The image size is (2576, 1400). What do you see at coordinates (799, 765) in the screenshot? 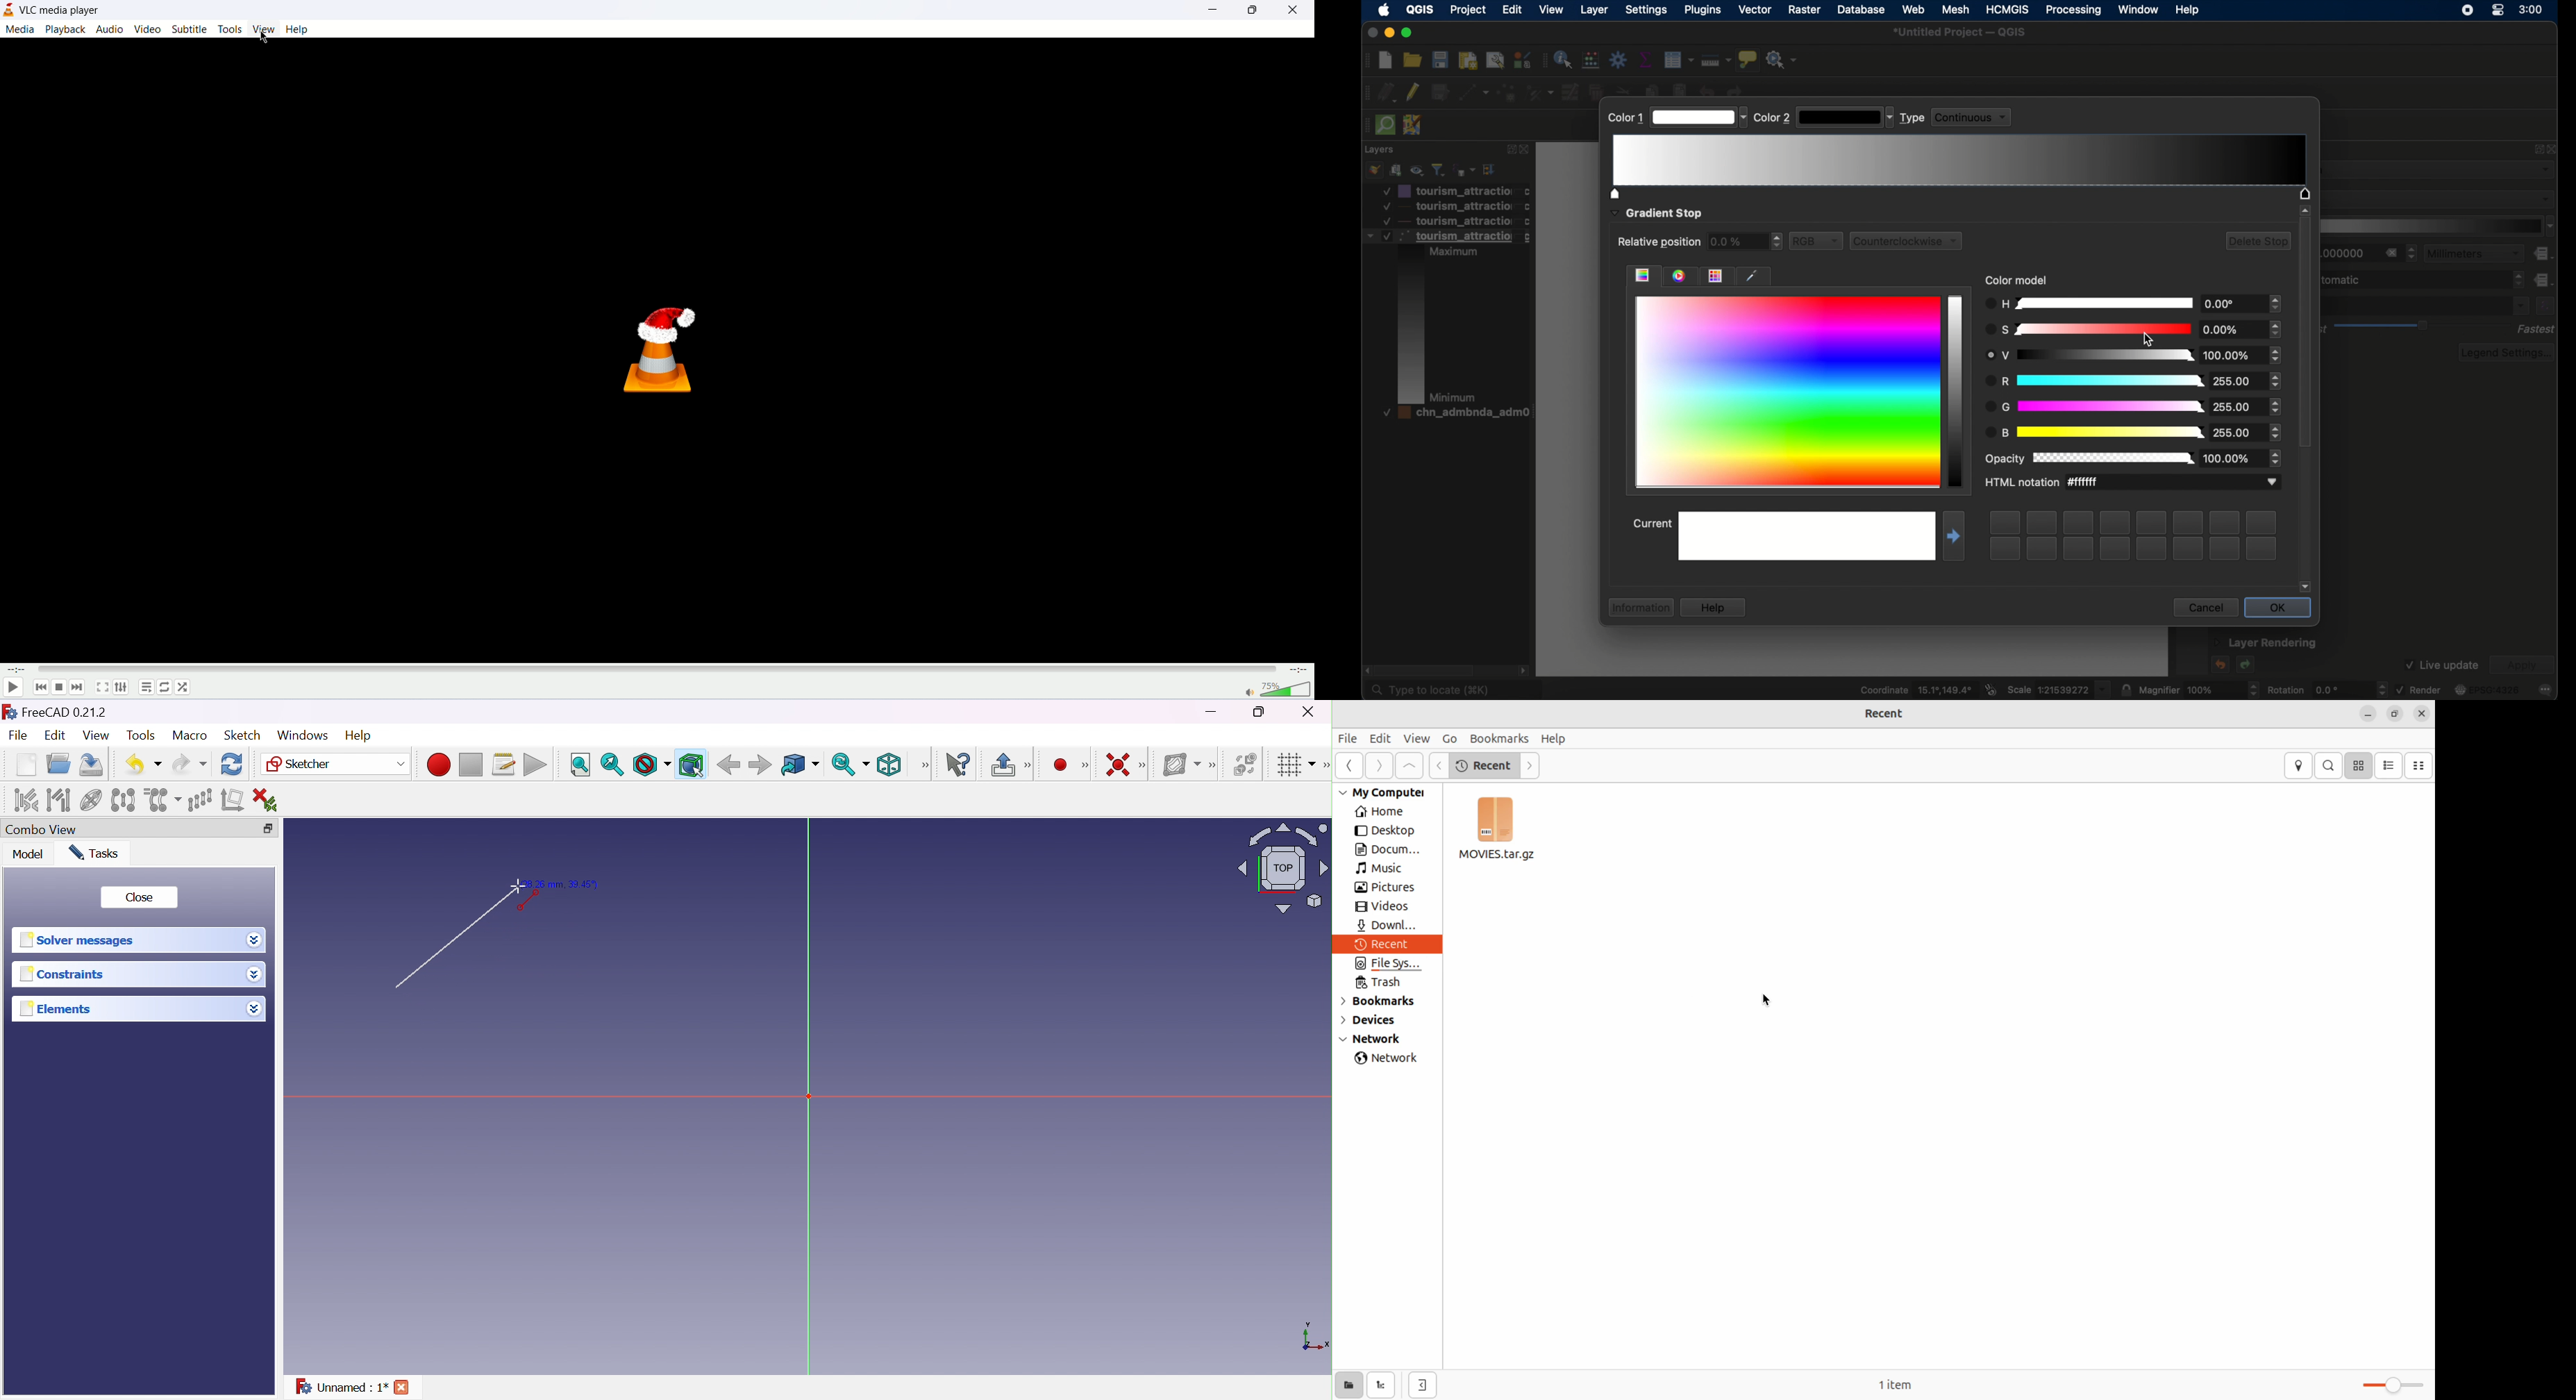
I see `Move in box` at bounding box center [799, 765].